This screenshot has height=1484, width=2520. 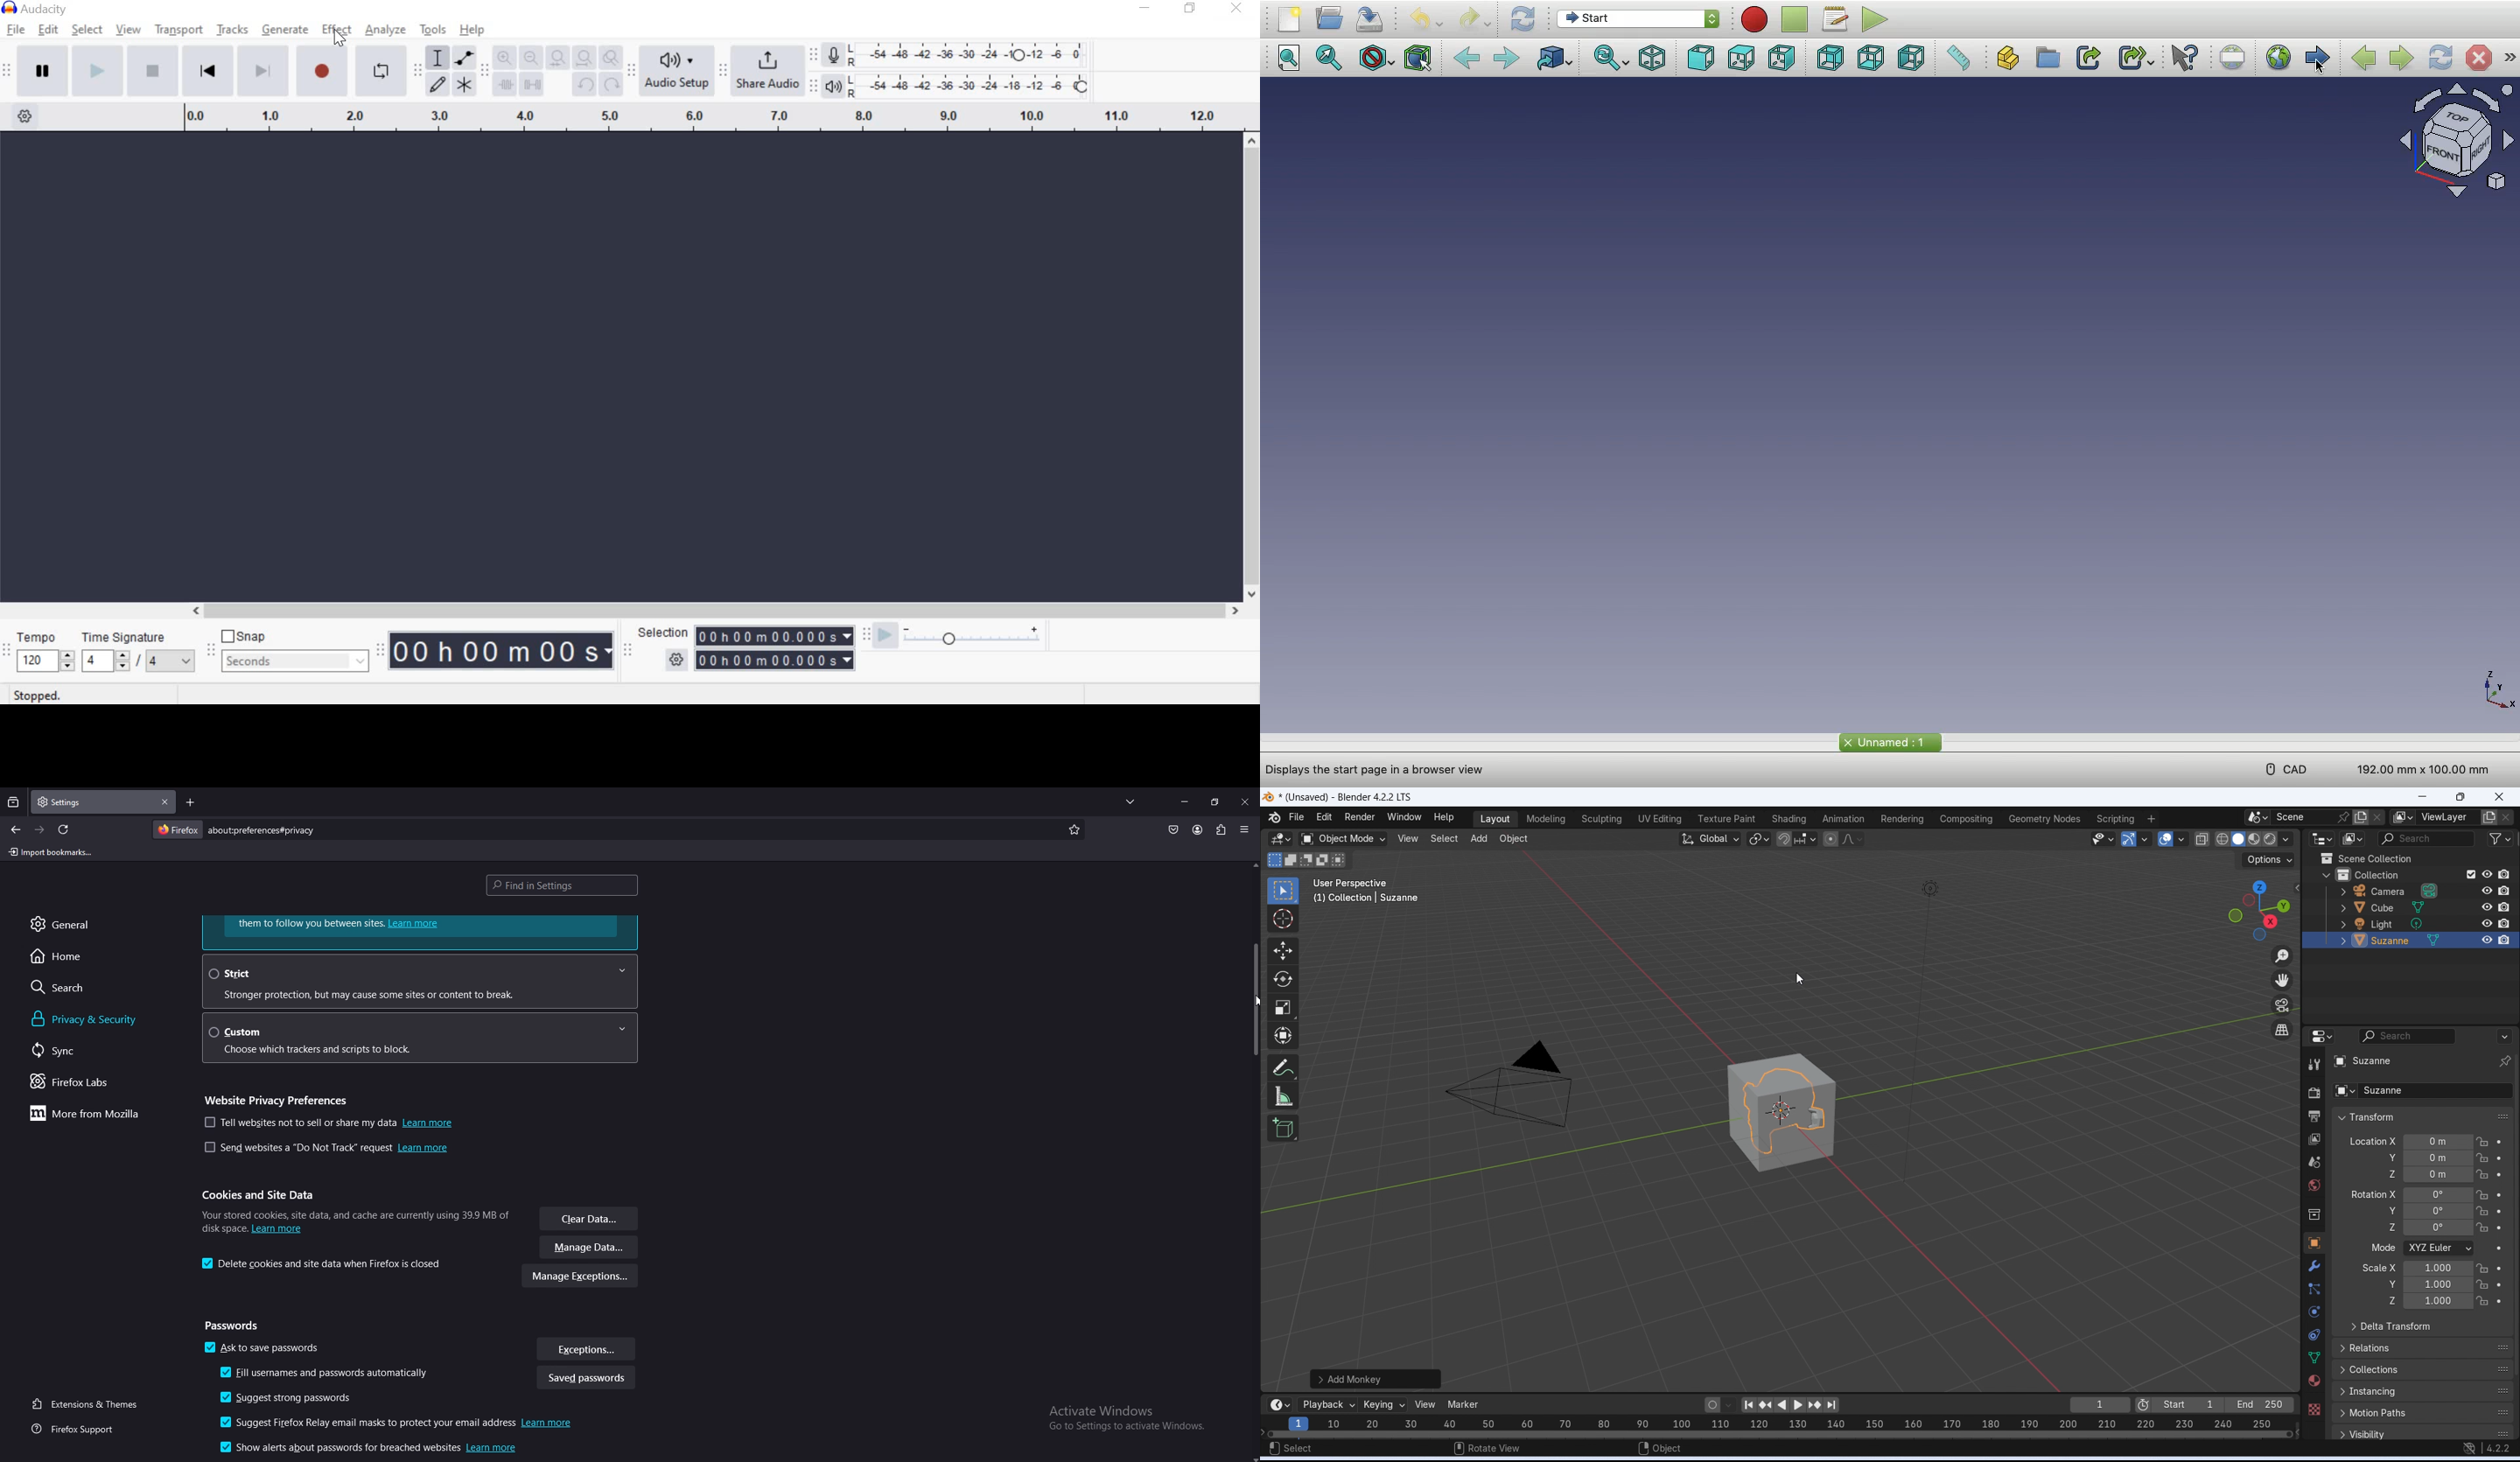 What do you see at coordinates (426, 1037) in the screenshot?
I see `custom` at bounding box center [426, 1037].